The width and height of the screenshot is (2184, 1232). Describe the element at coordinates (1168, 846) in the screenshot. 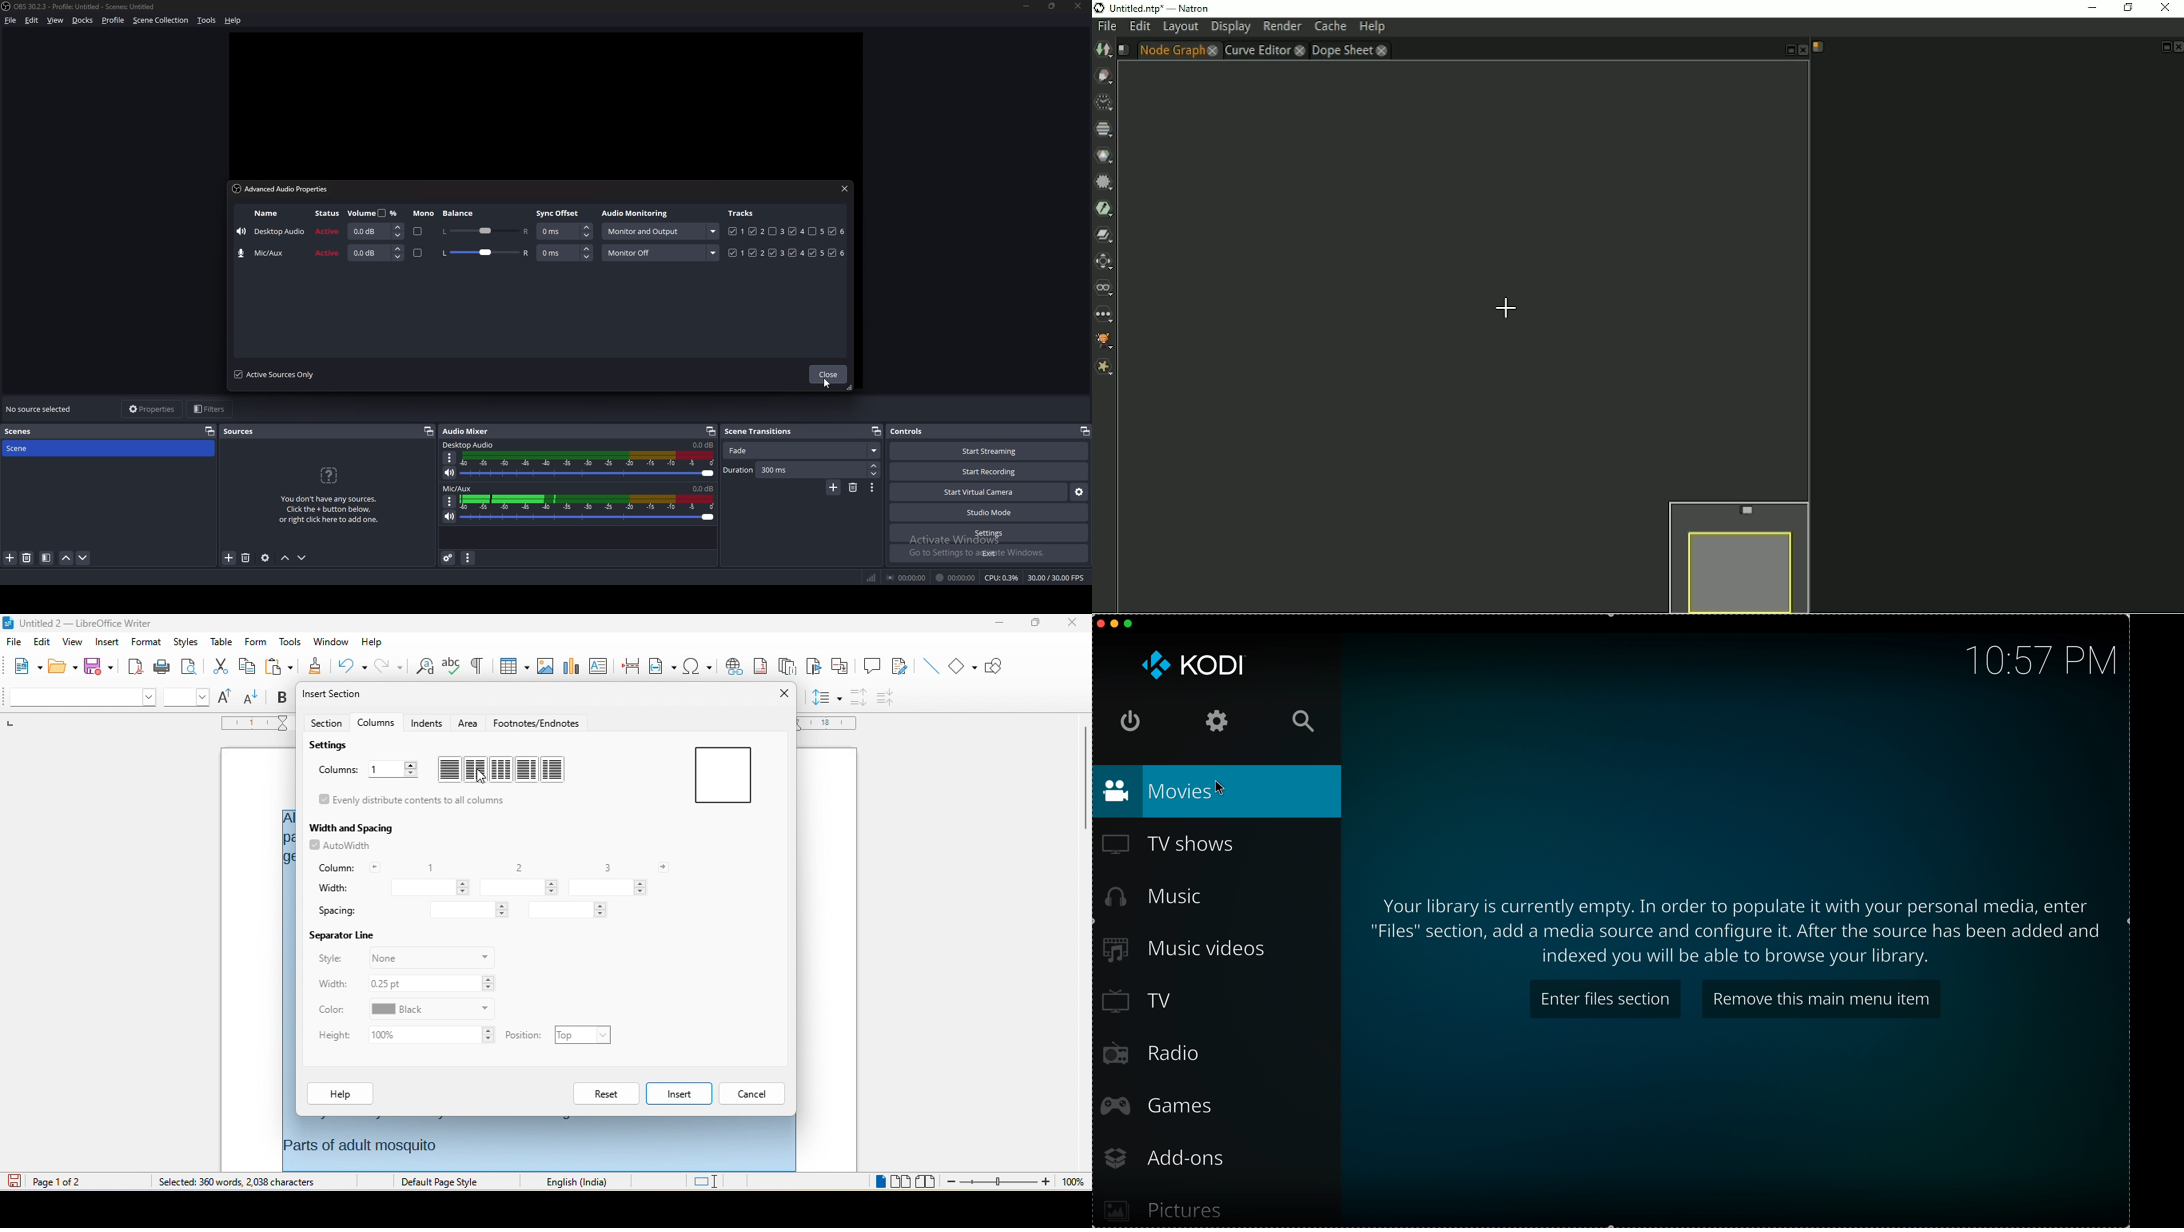

I see `TV shows` at that location.